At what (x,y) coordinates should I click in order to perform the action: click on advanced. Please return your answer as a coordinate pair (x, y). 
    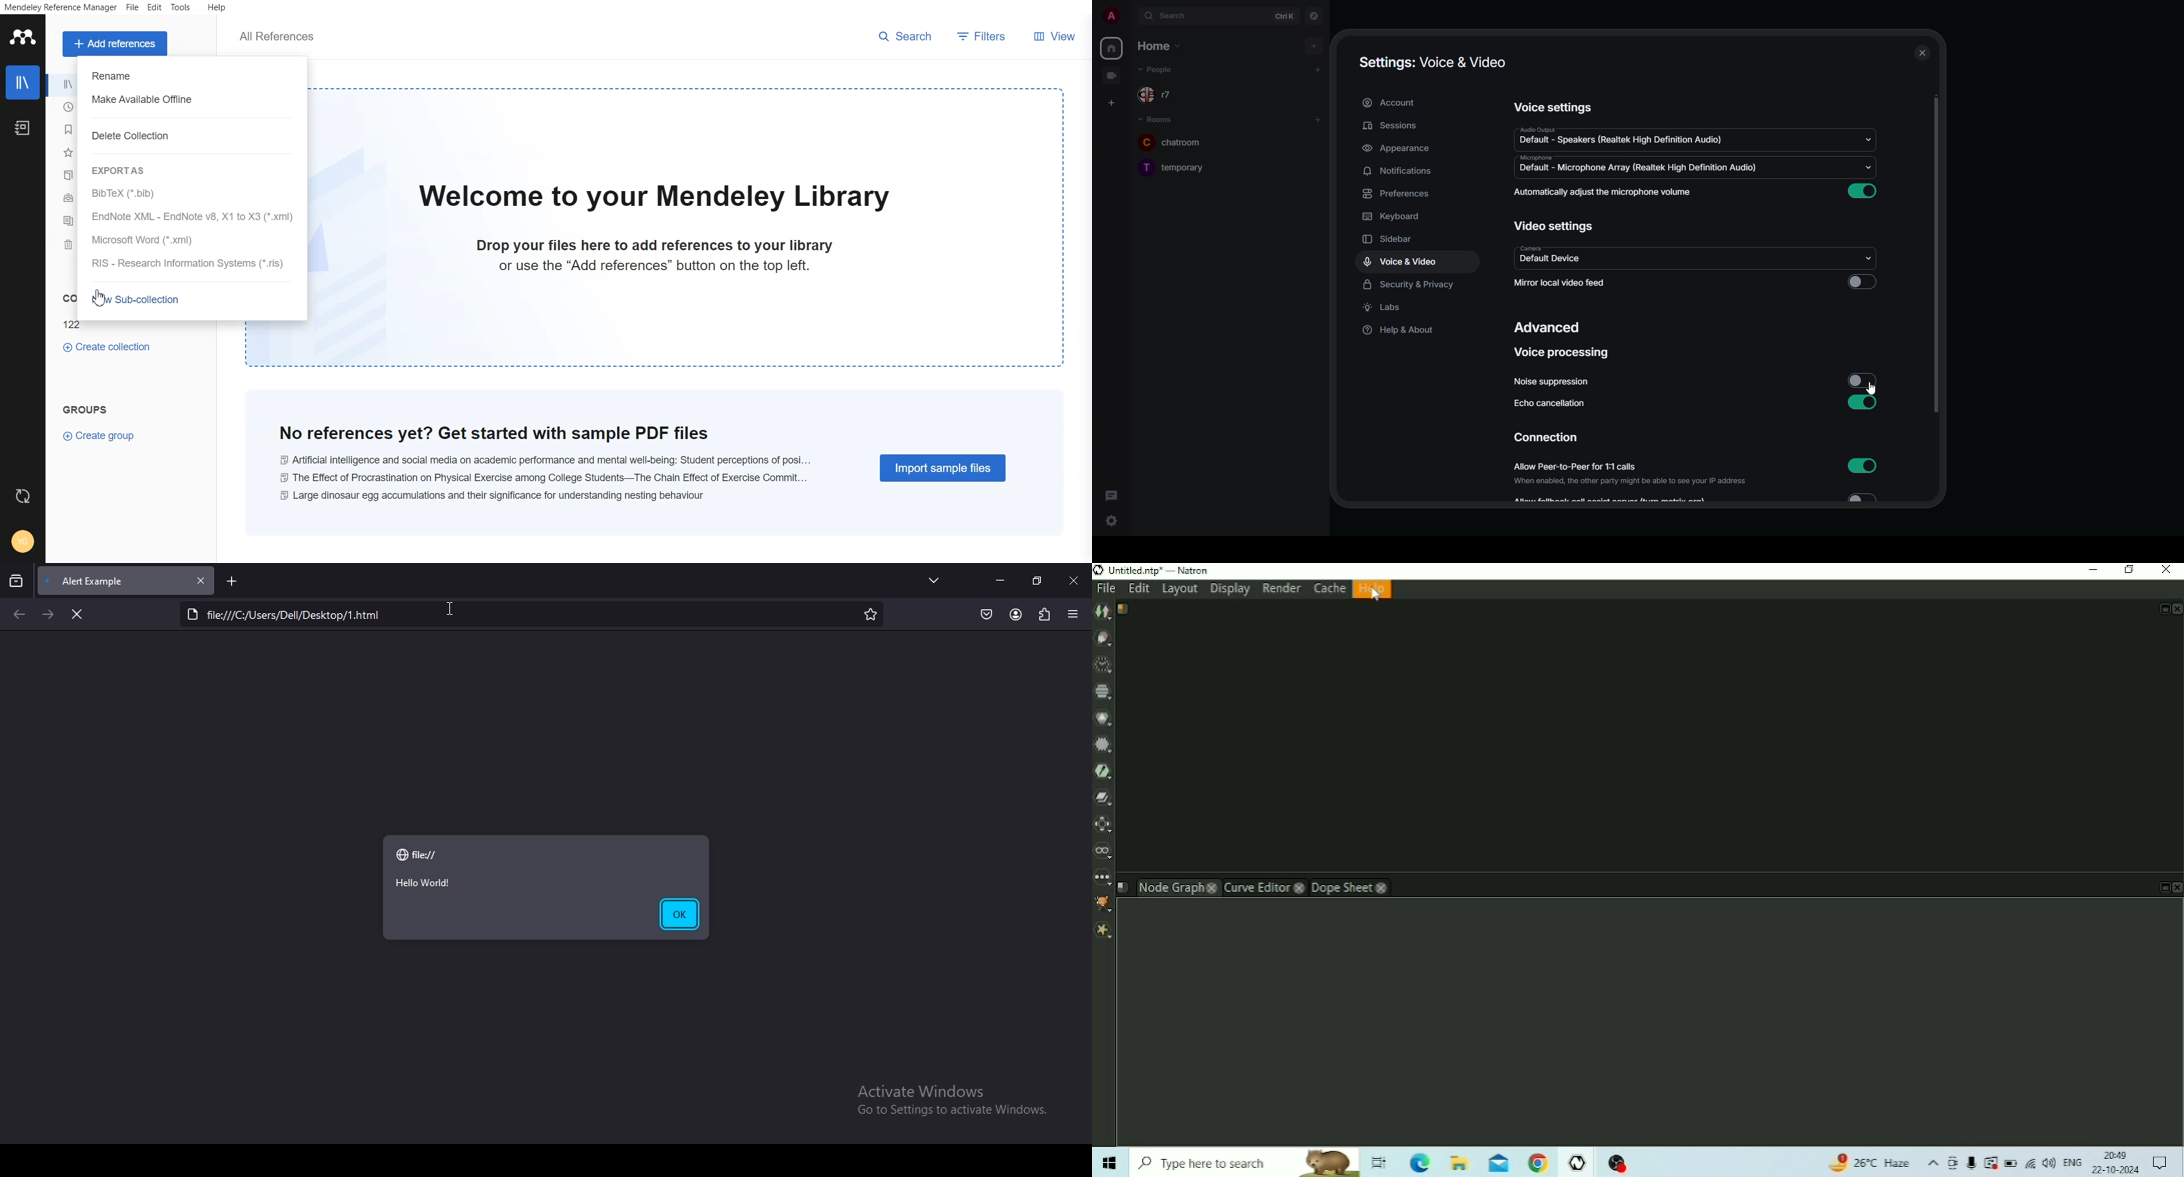
    Looking at the image, I should click on (1547, 329).